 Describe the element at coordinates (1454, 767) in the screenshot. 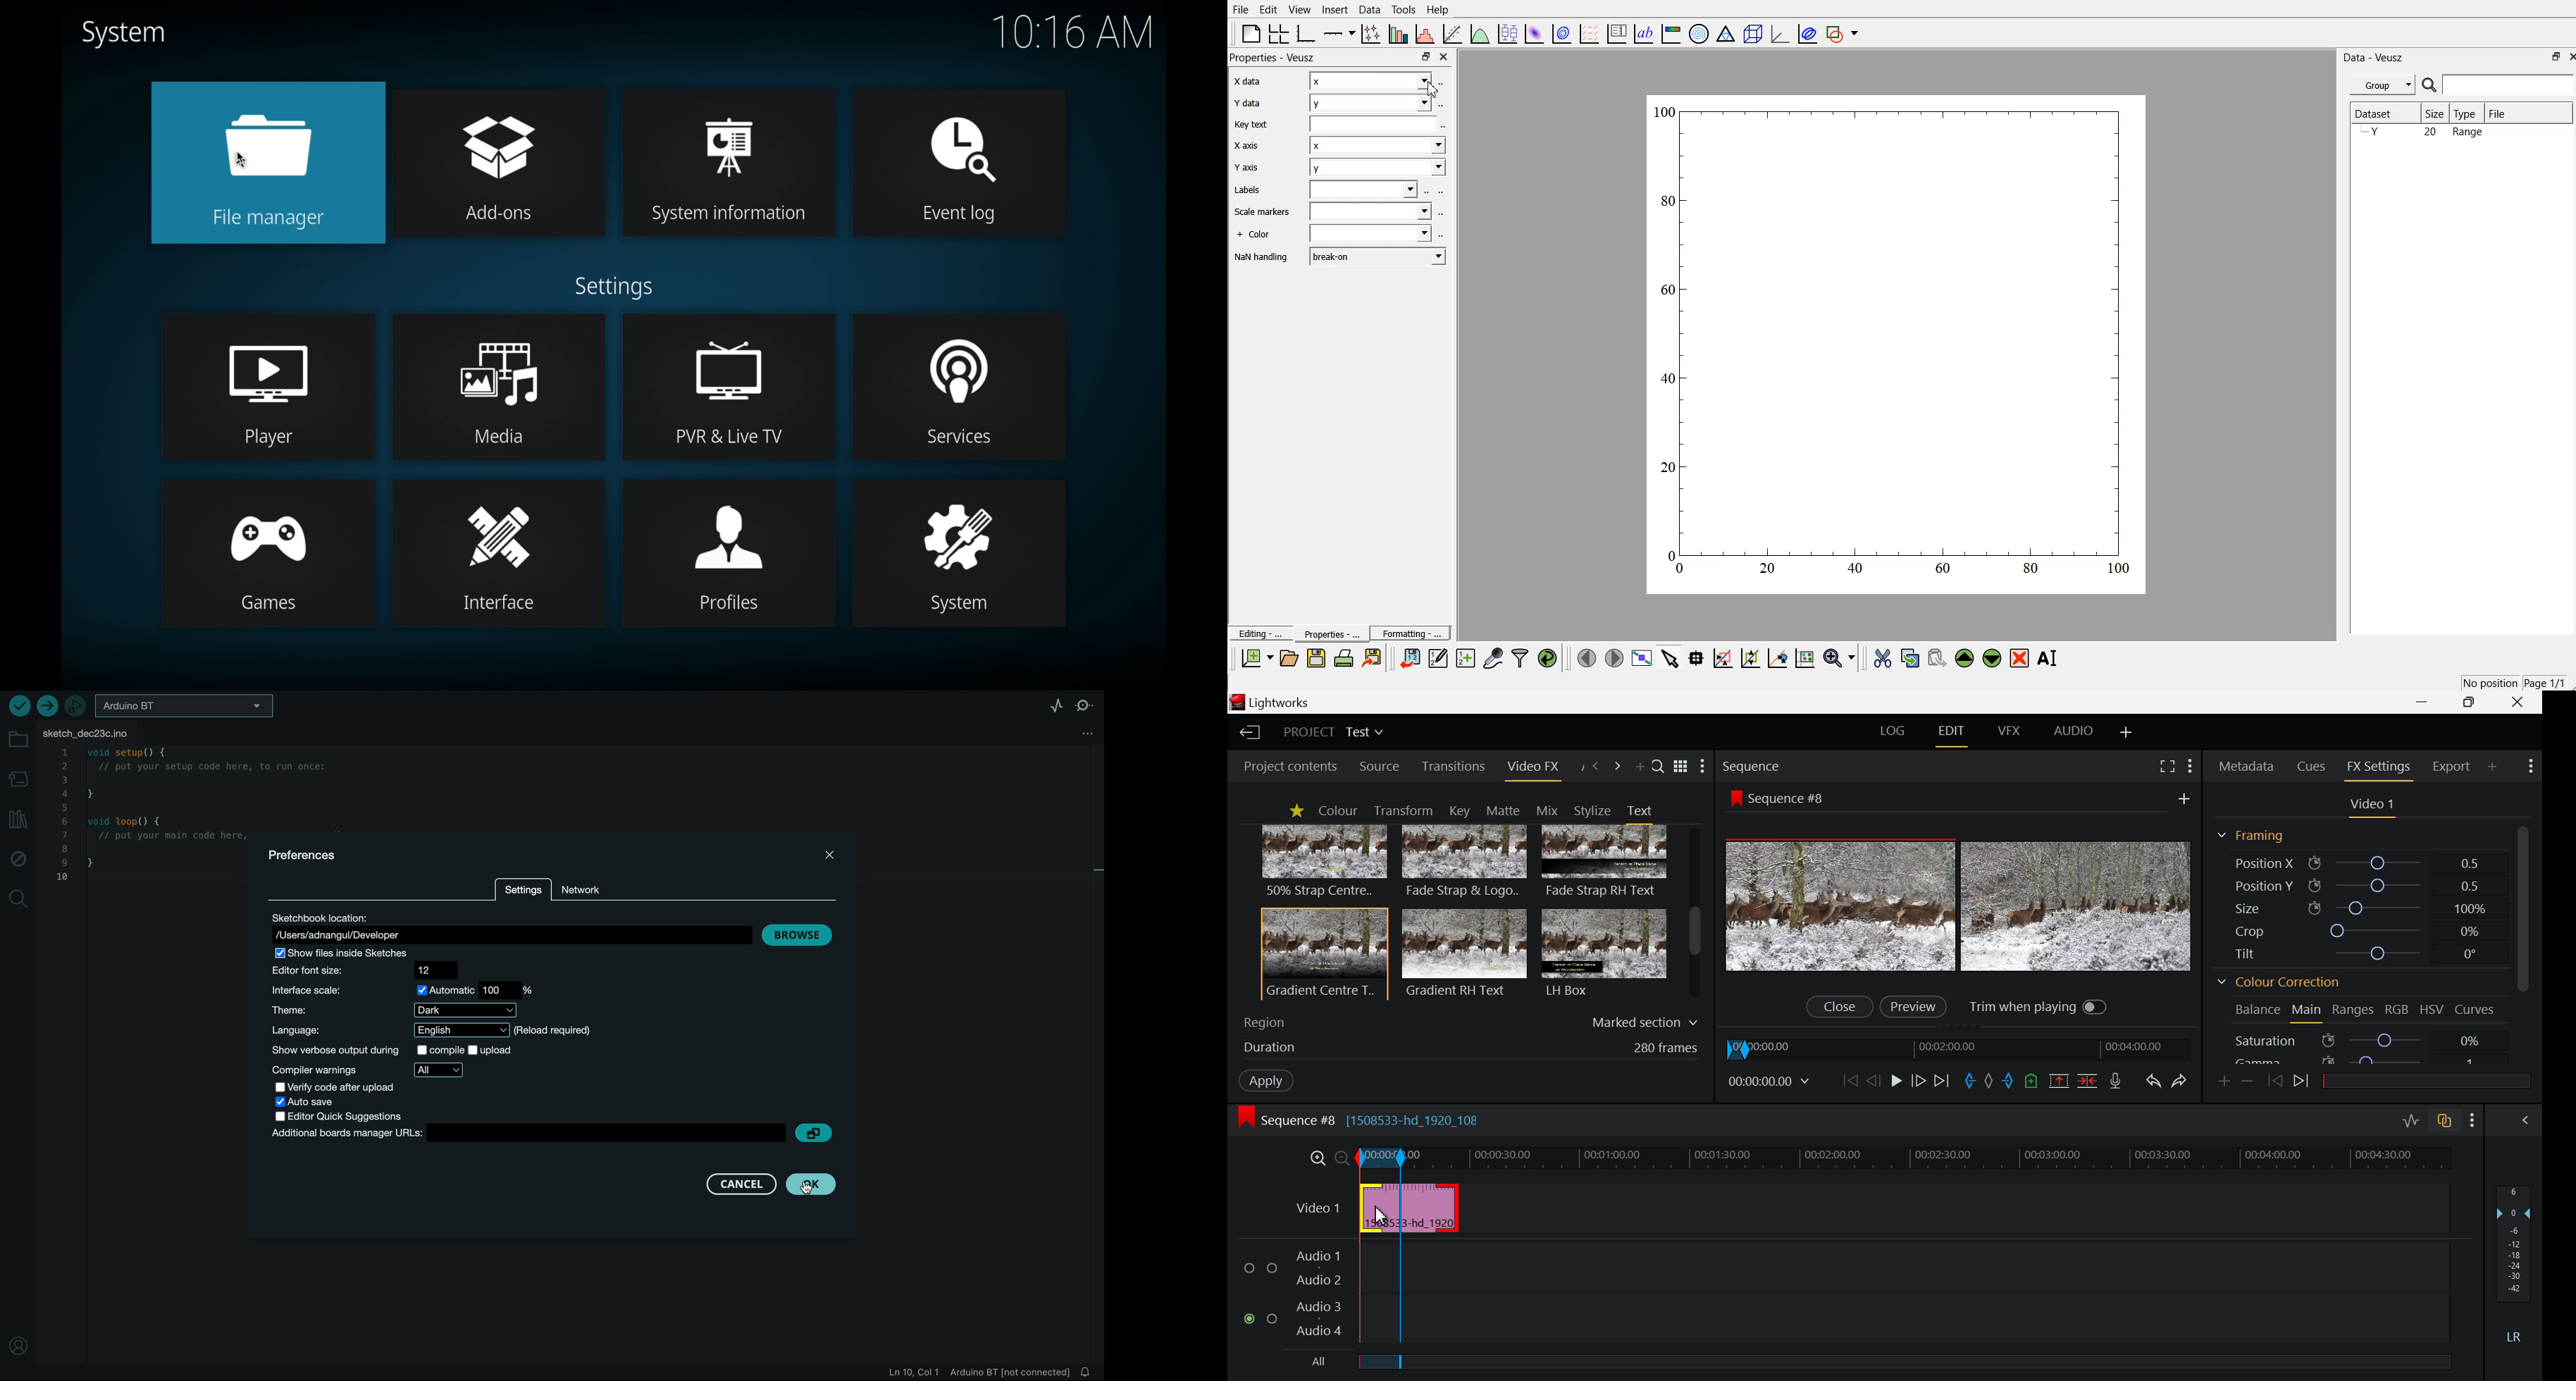

I see `Transitions` at that location.